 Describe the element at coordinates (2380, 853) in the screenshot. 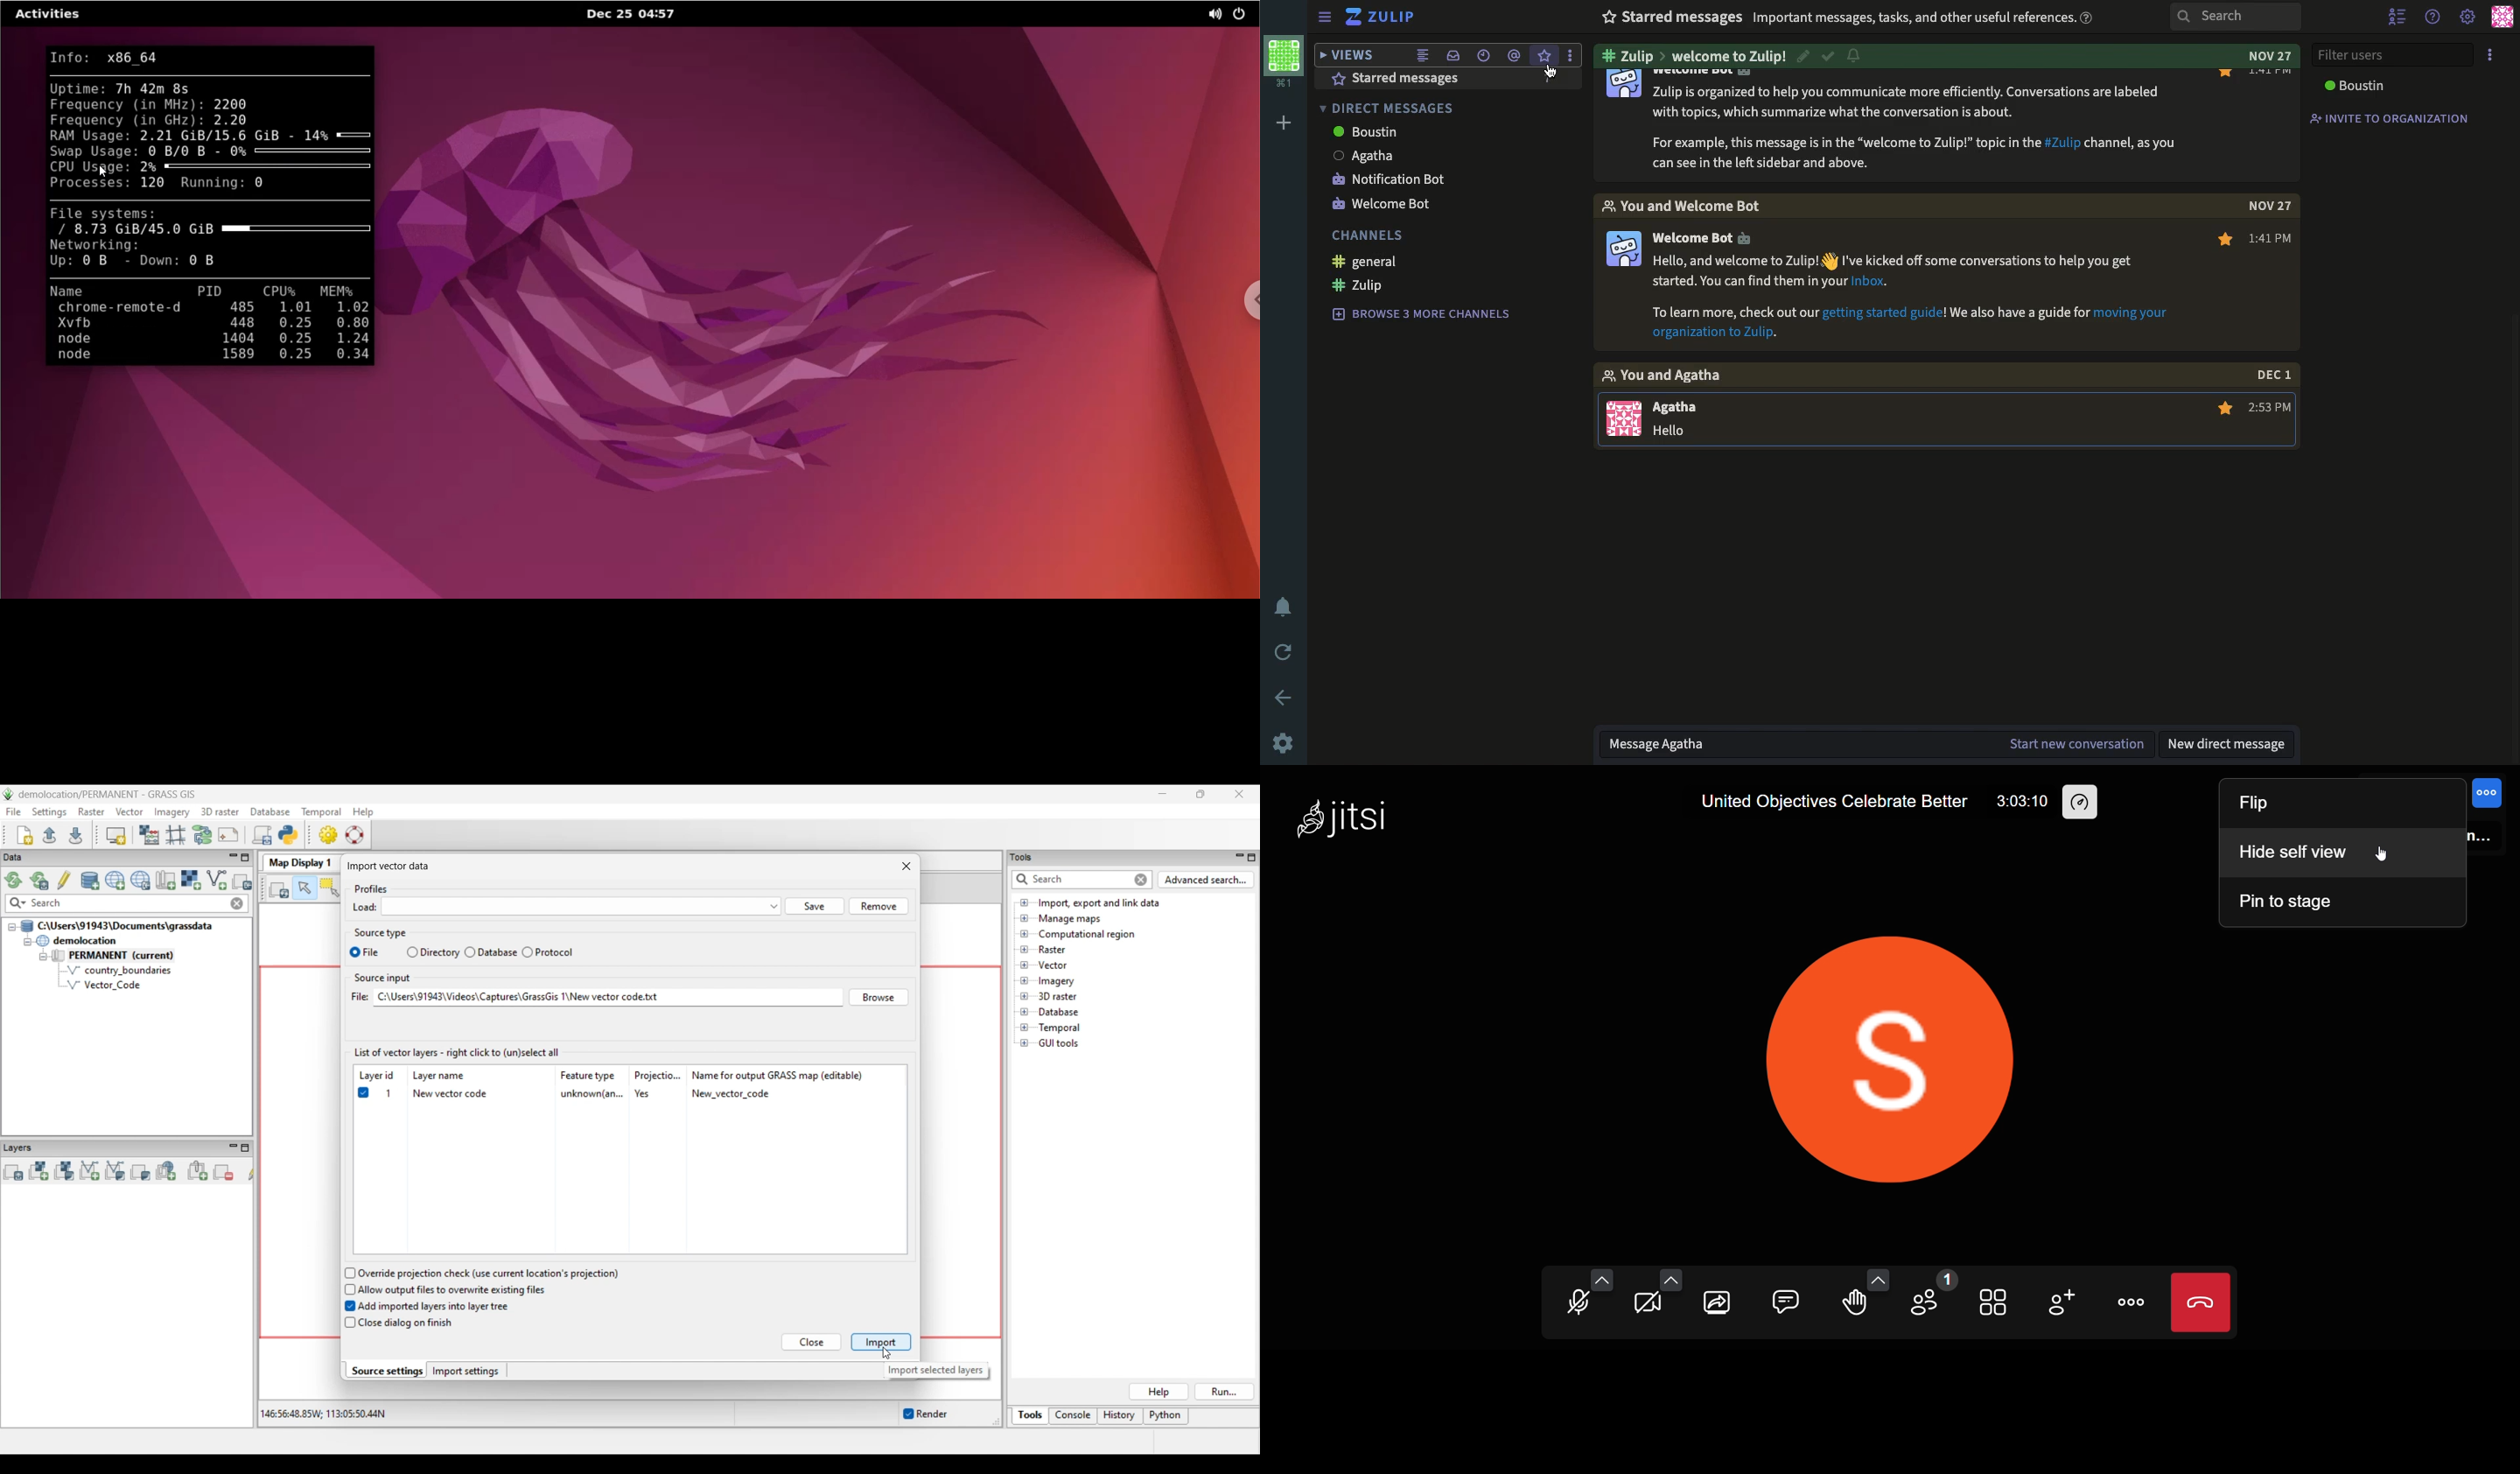

I see `cursor` at that location.